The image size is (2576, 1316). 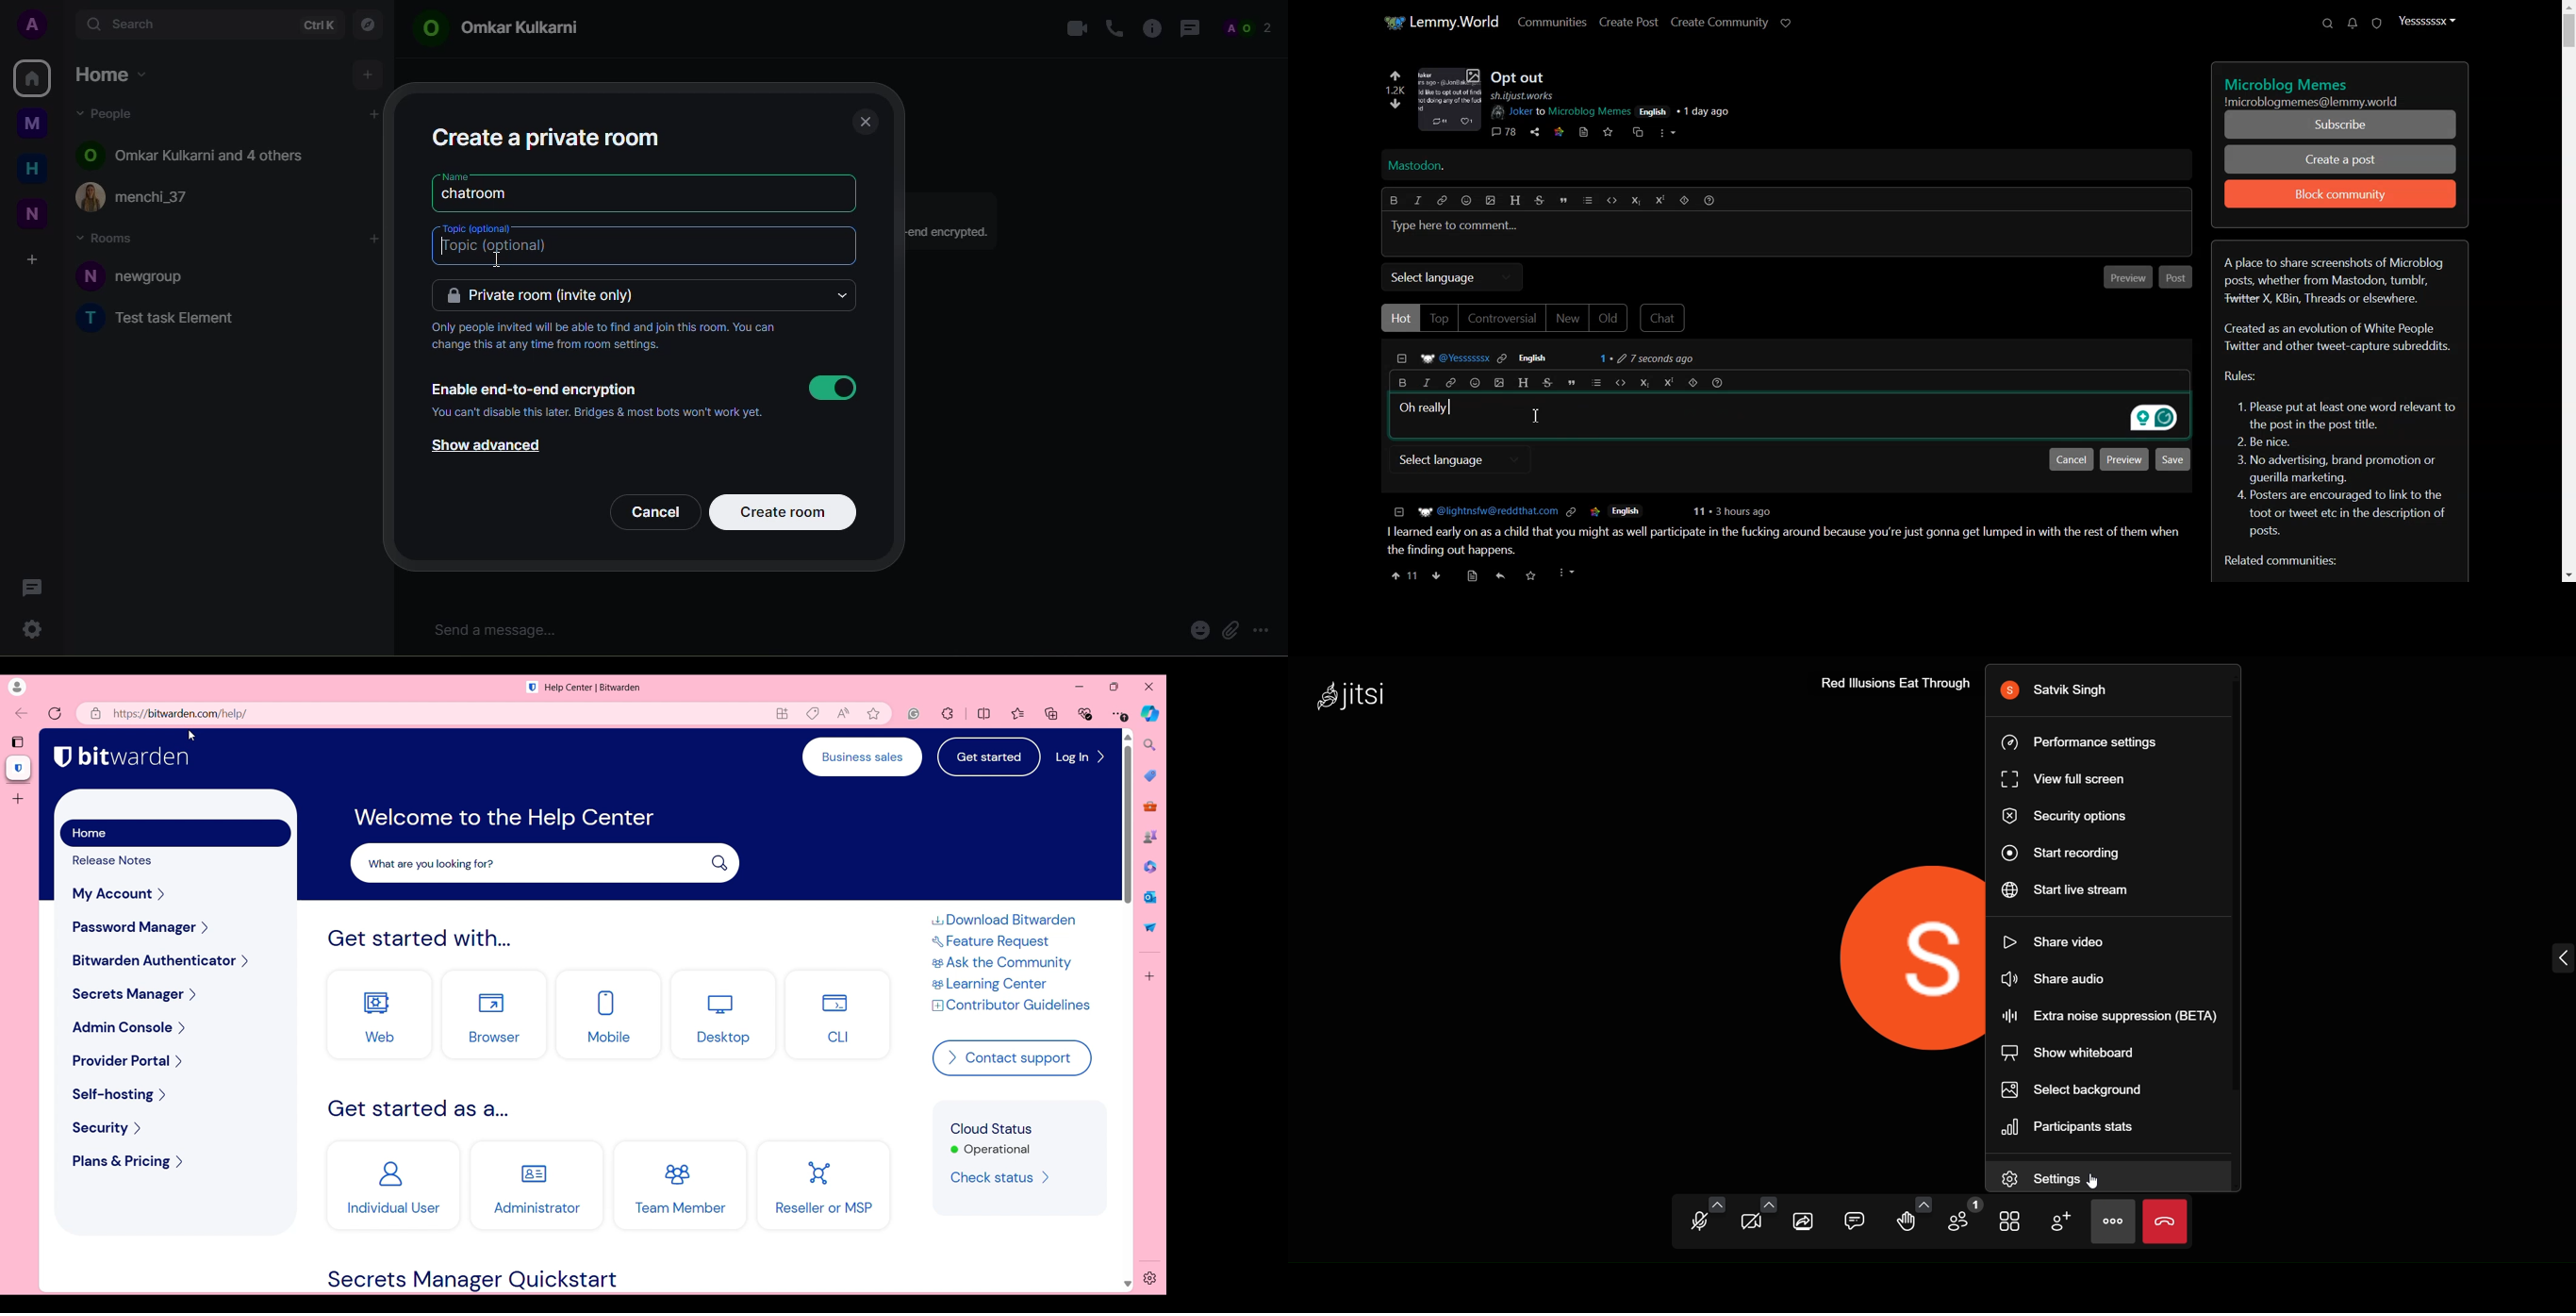 What do you see at coordinates (1629, 21) in the screenshot?
I see `Create Post` at bounding box center [1629, 21].